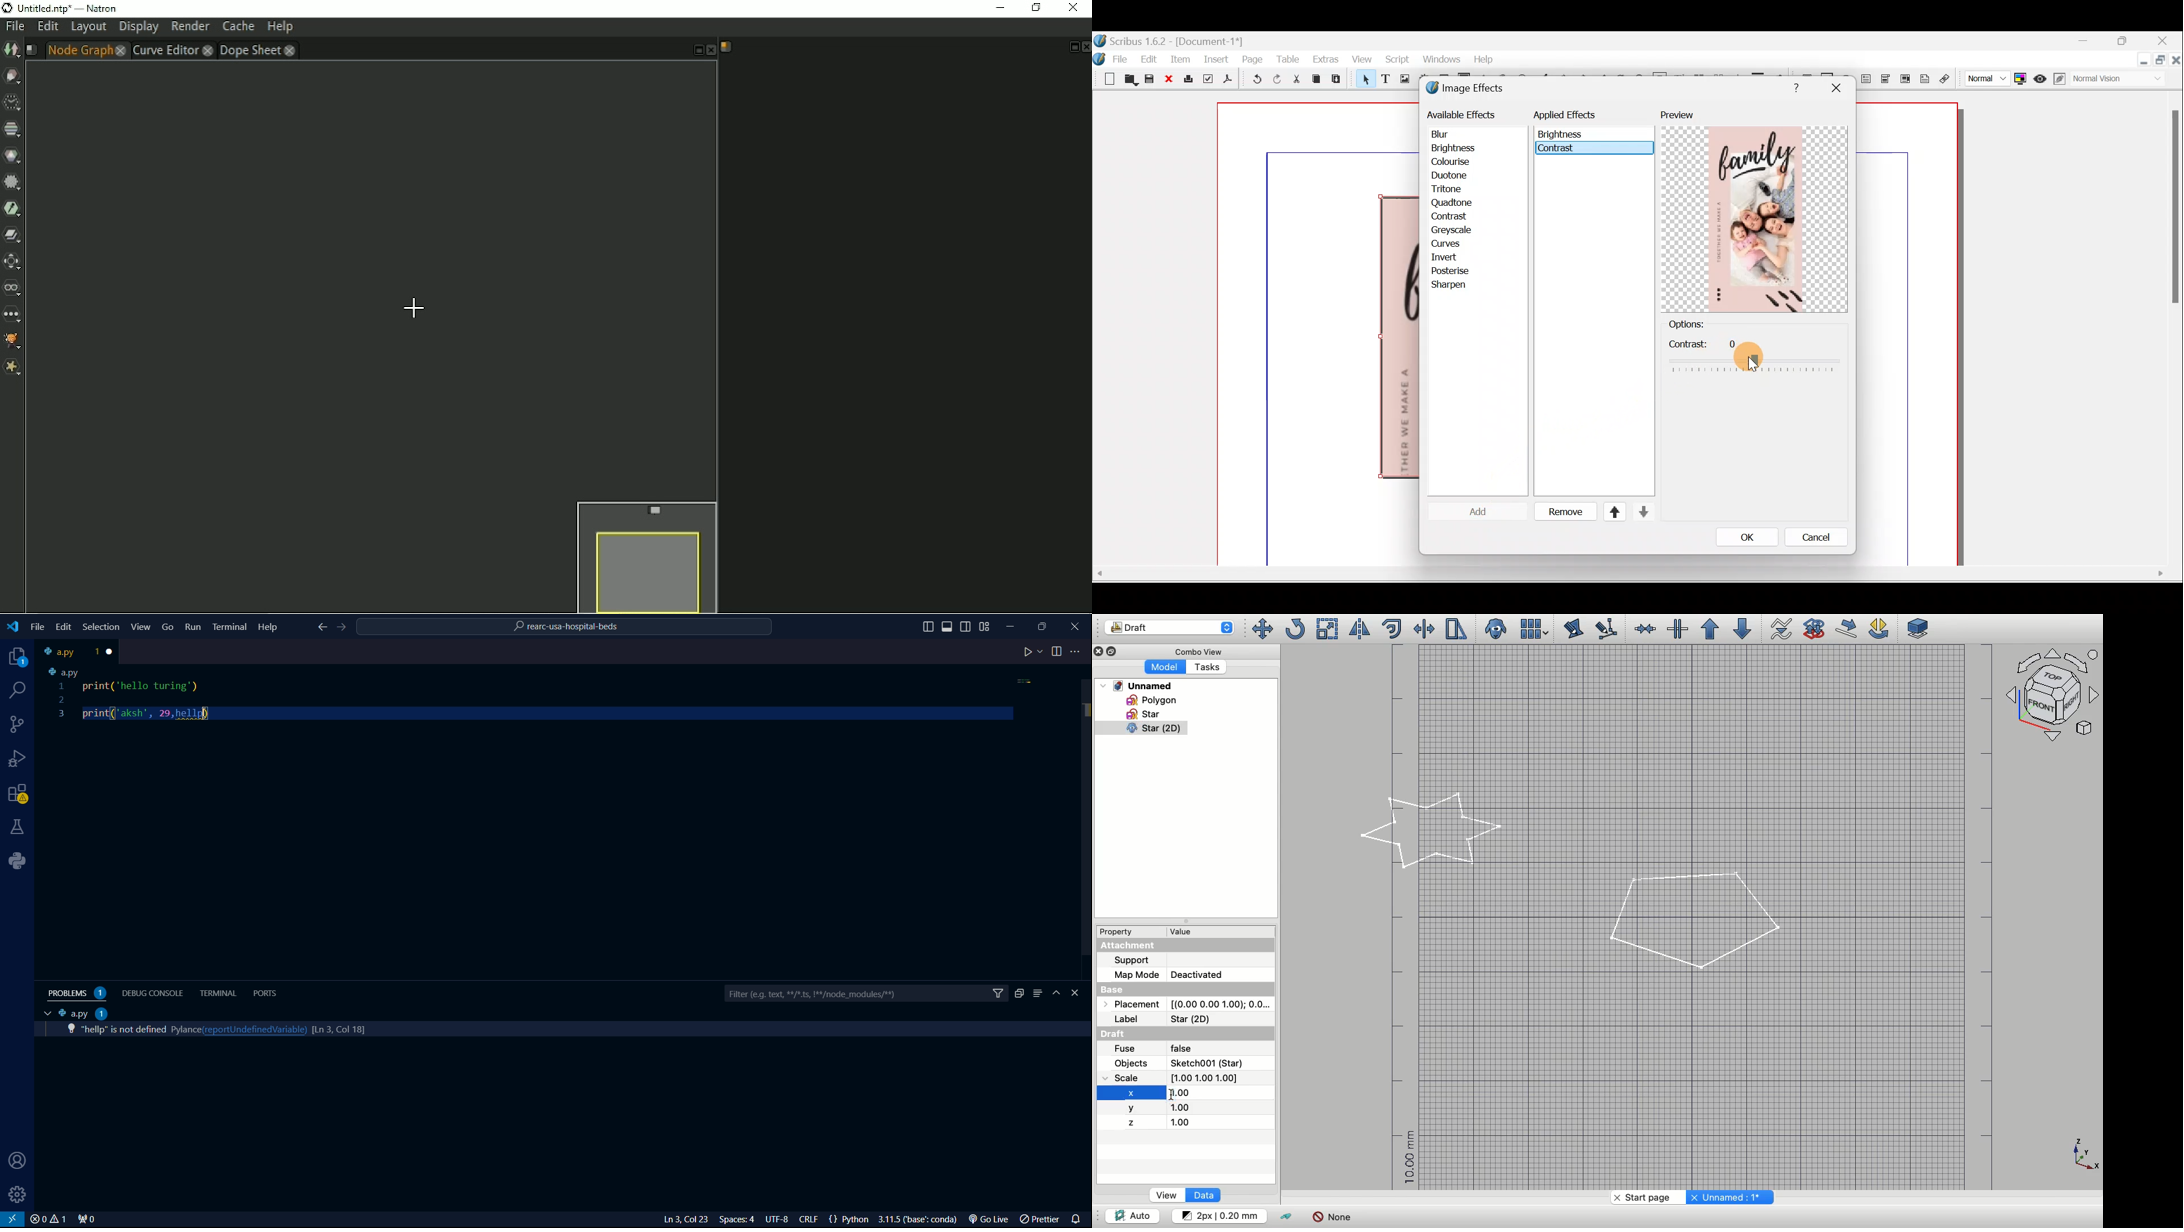 The image size is (2184, 1232). Describe the element at coordinates (1077, 652) in the screenshot. I see `more options` at that location.